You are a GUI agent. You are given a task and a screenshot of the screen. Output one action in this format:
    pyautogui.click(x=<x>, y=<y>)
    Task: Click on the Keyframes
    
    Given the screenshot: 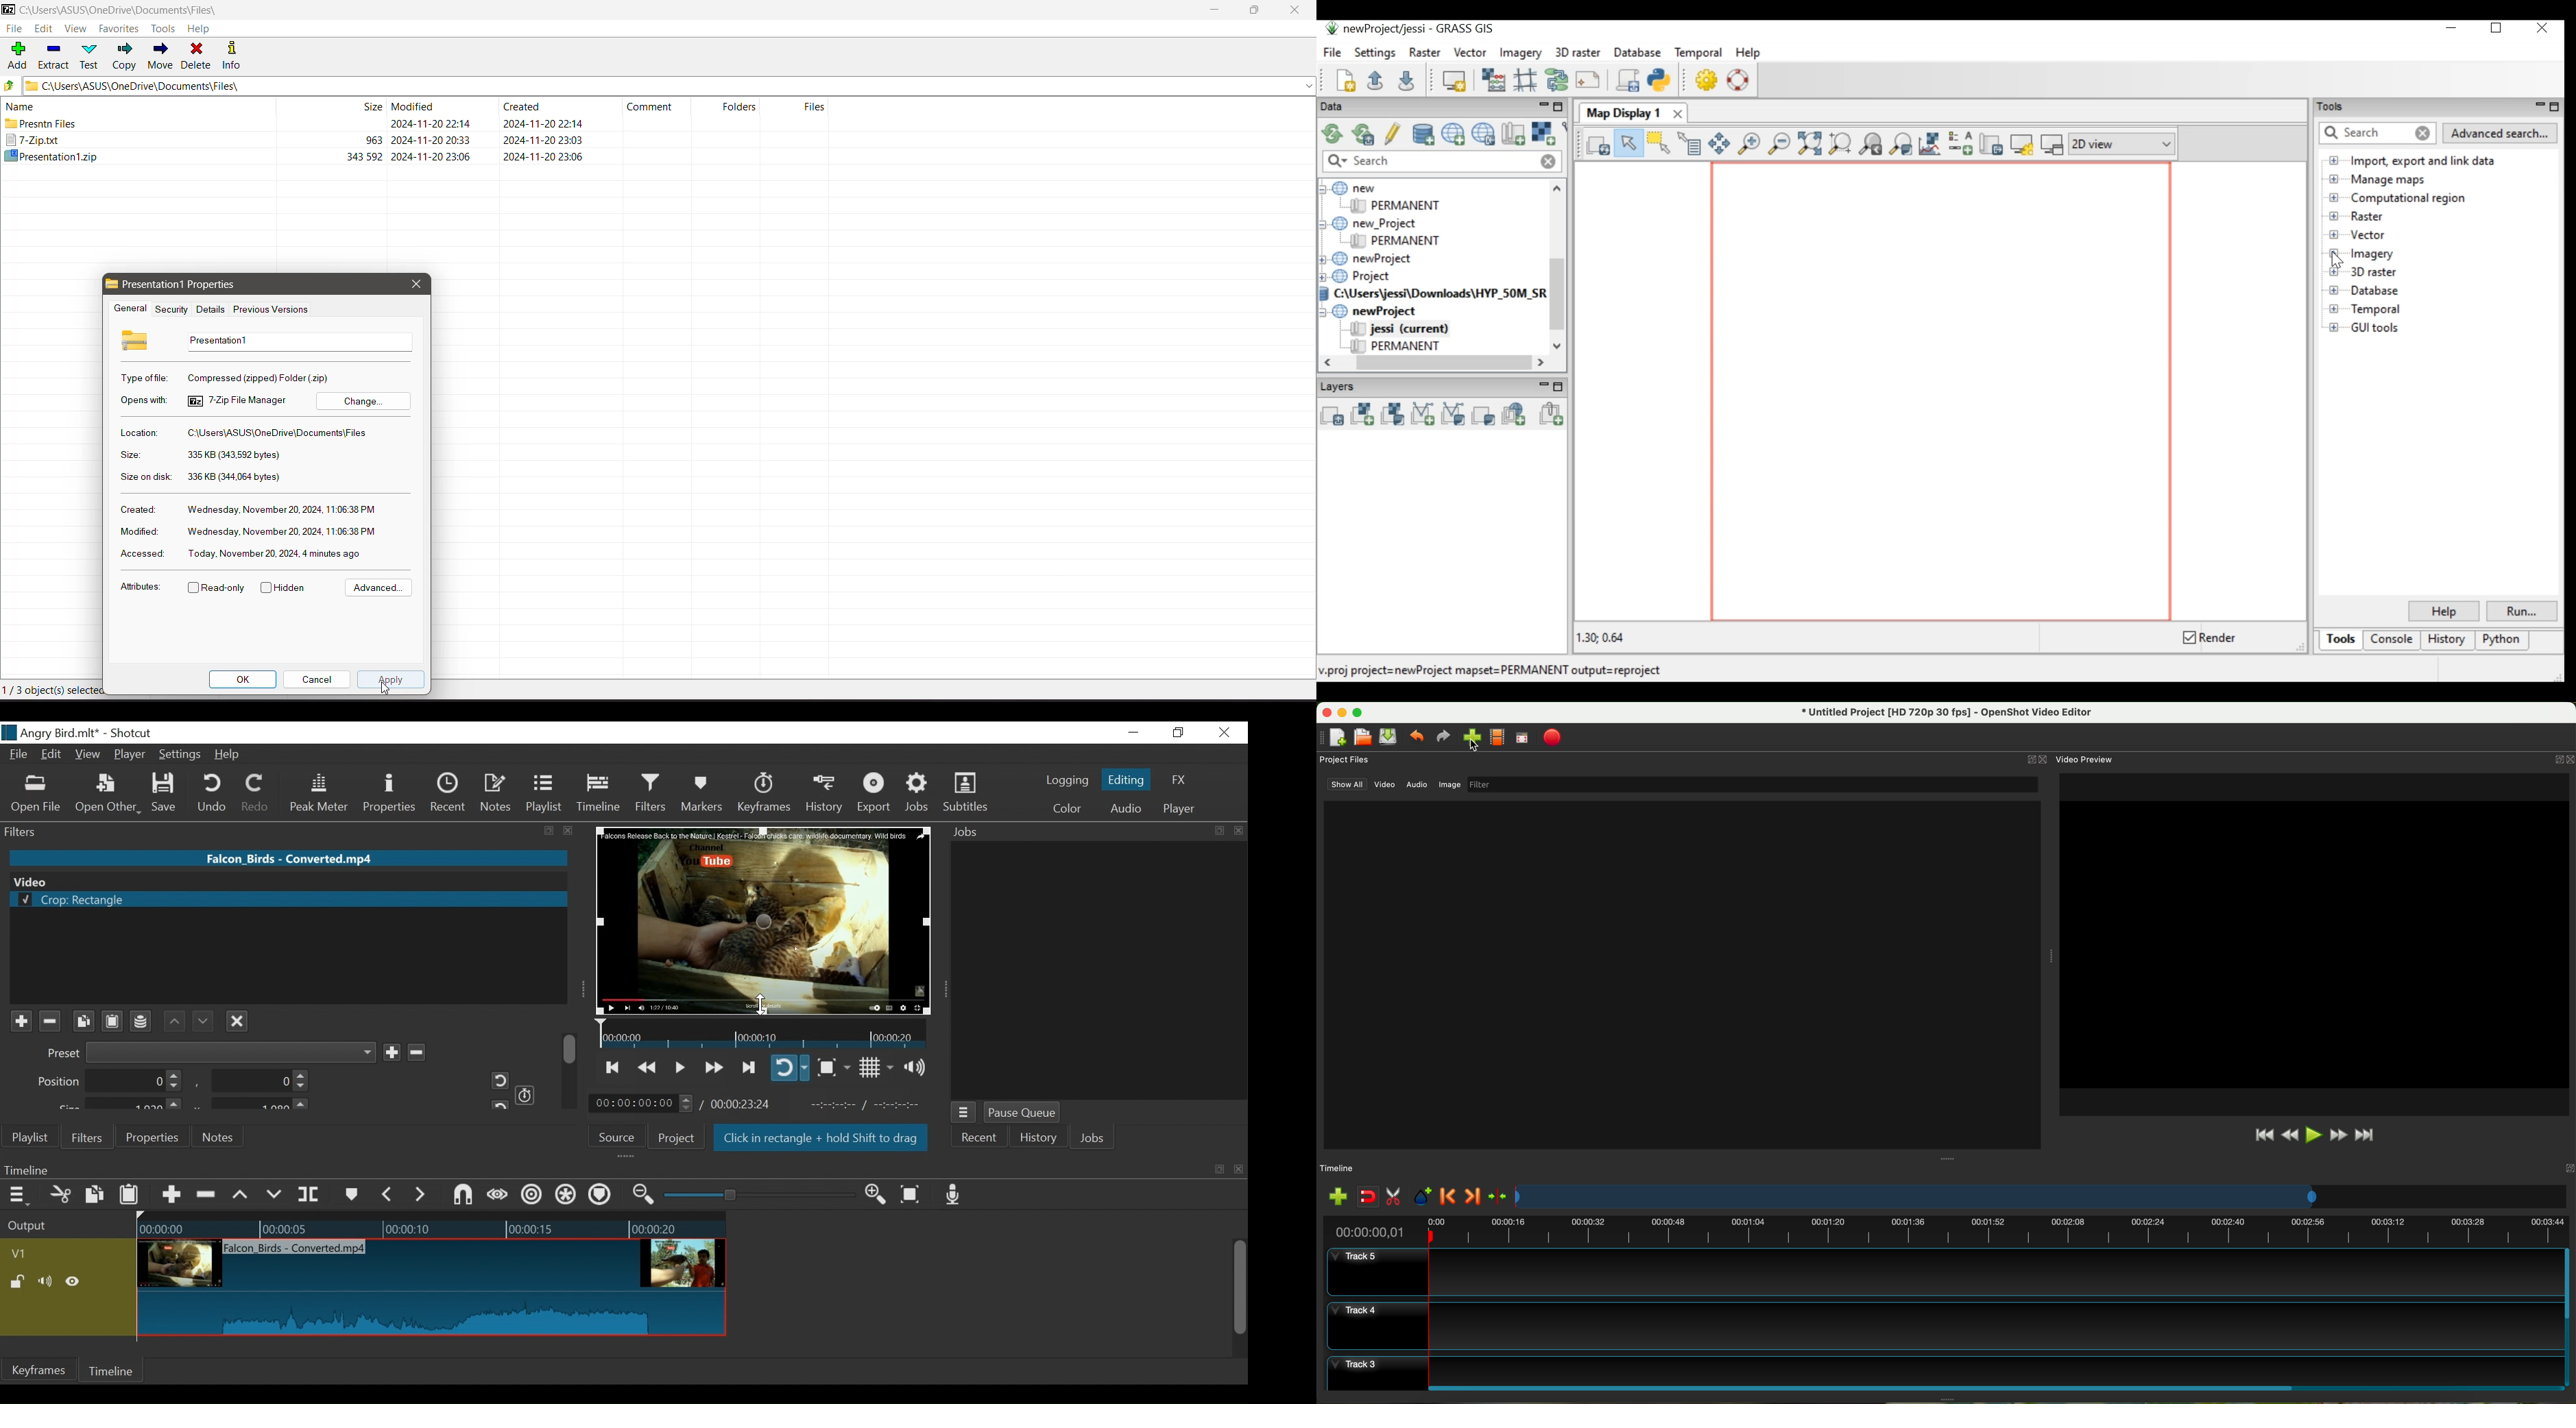 What is the action you would take?
    pyautogui.click(x=38, y=1370)
    